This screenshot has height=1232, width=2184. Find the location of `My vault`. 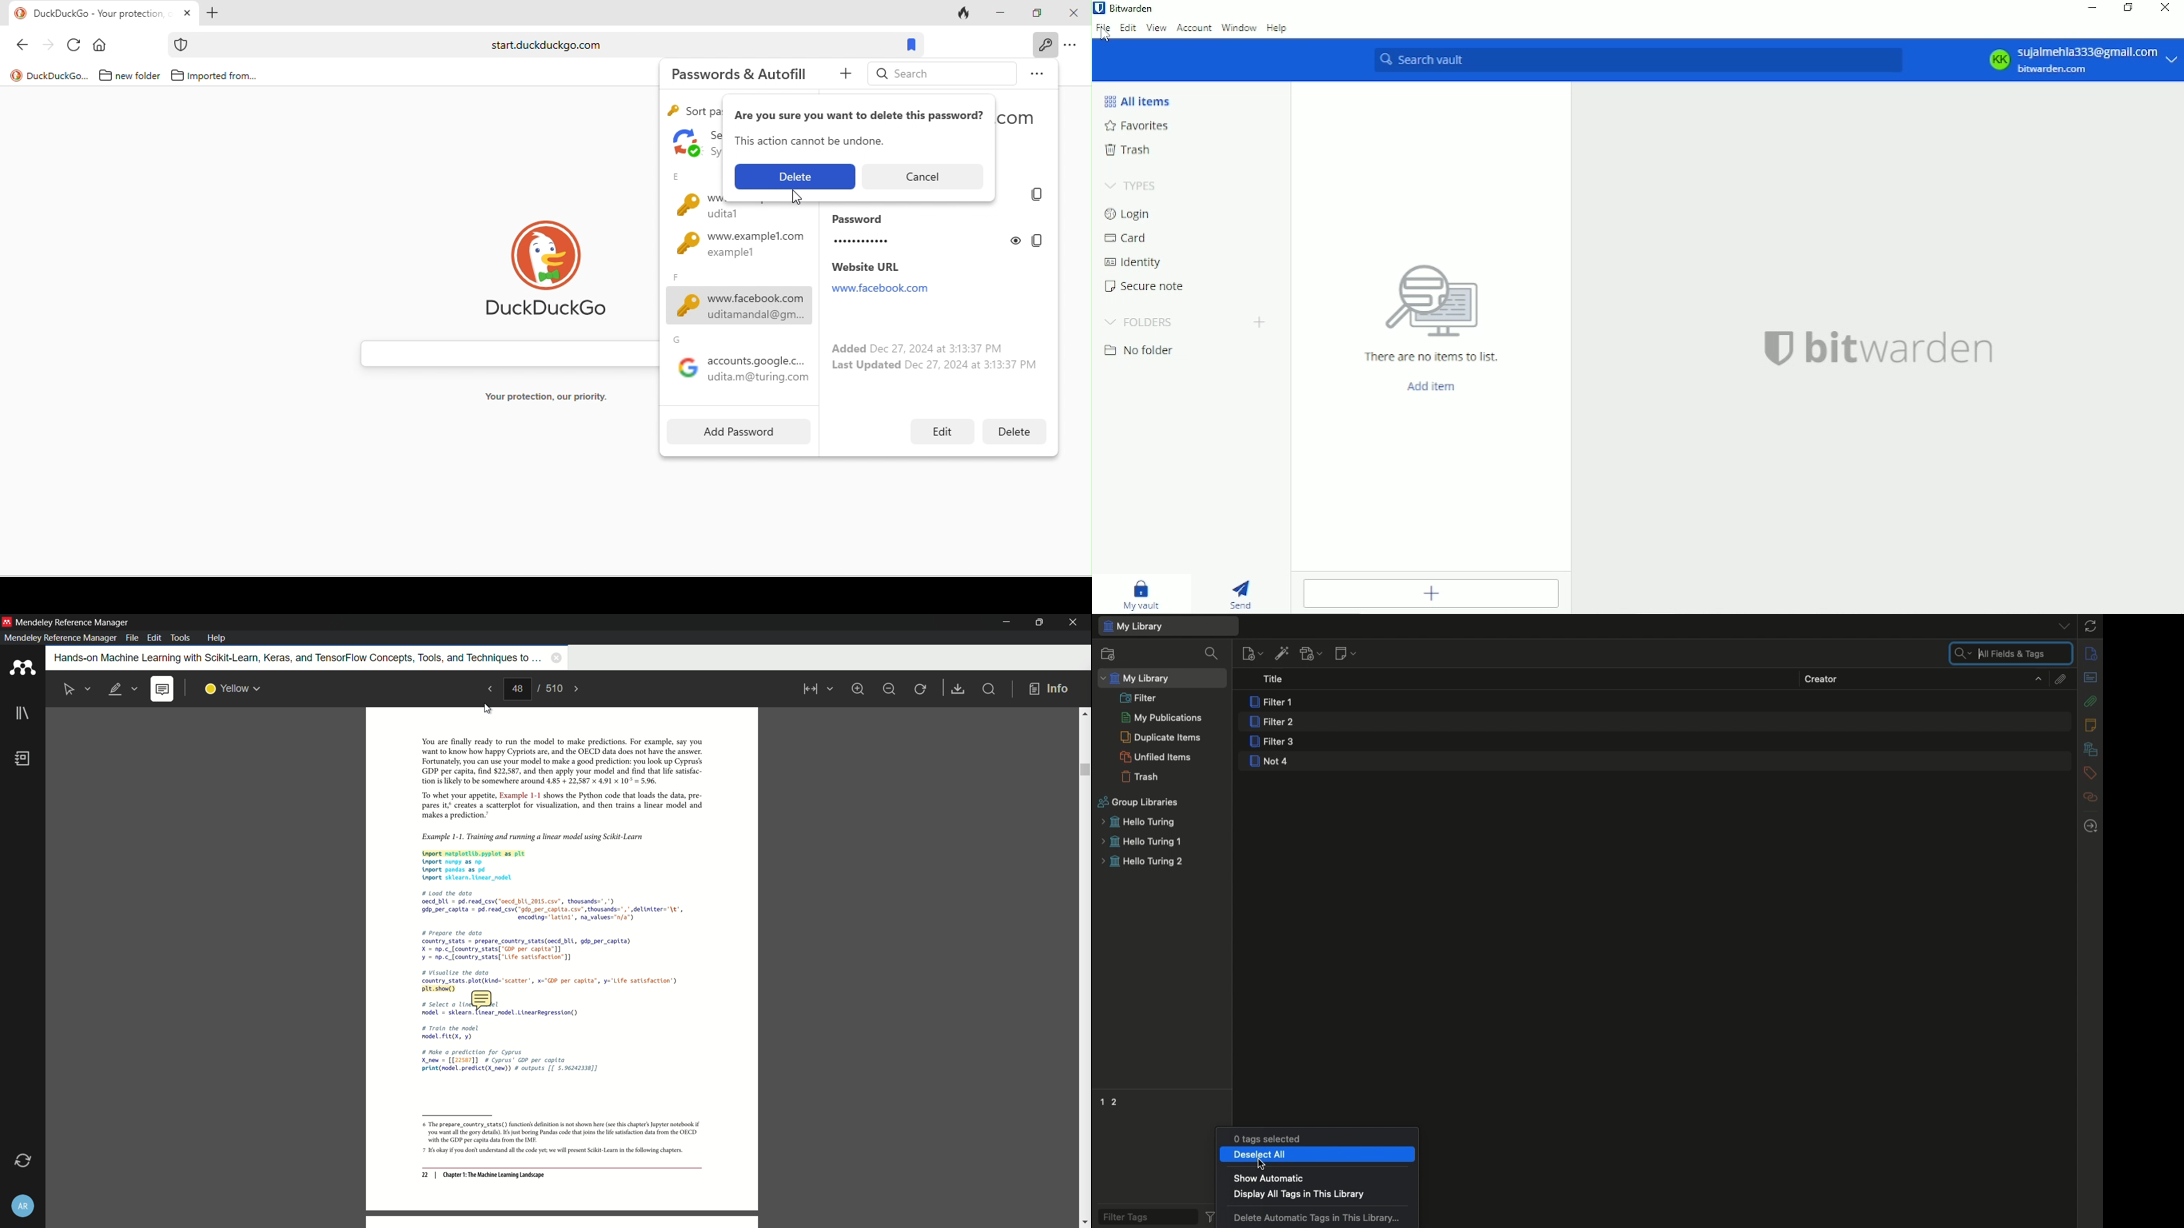

My vault is located at coordinates (1142, 594).